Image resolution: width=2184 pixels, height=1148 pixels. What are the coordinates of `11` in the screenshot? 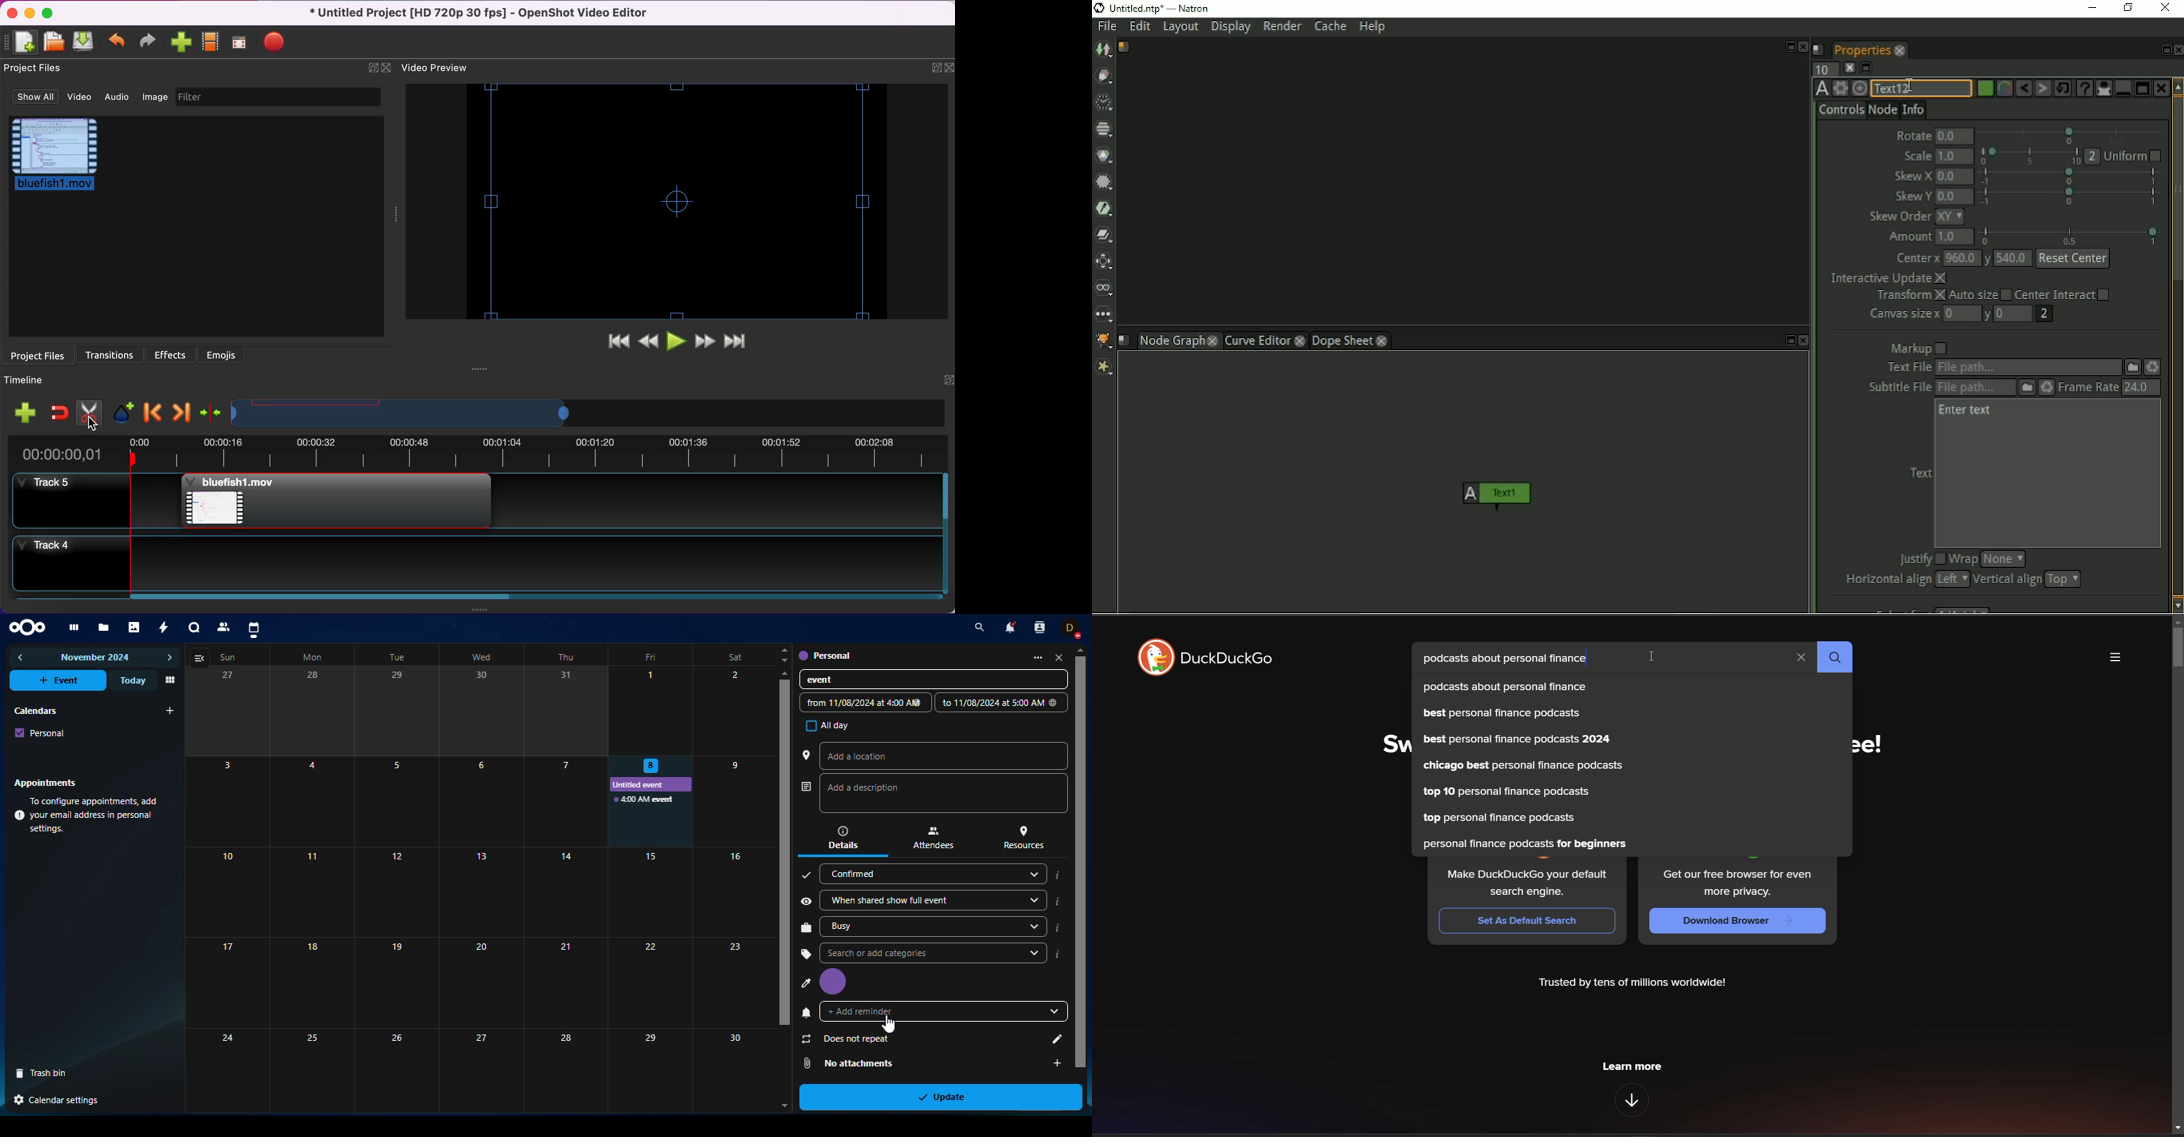 It's located at (309, 892).